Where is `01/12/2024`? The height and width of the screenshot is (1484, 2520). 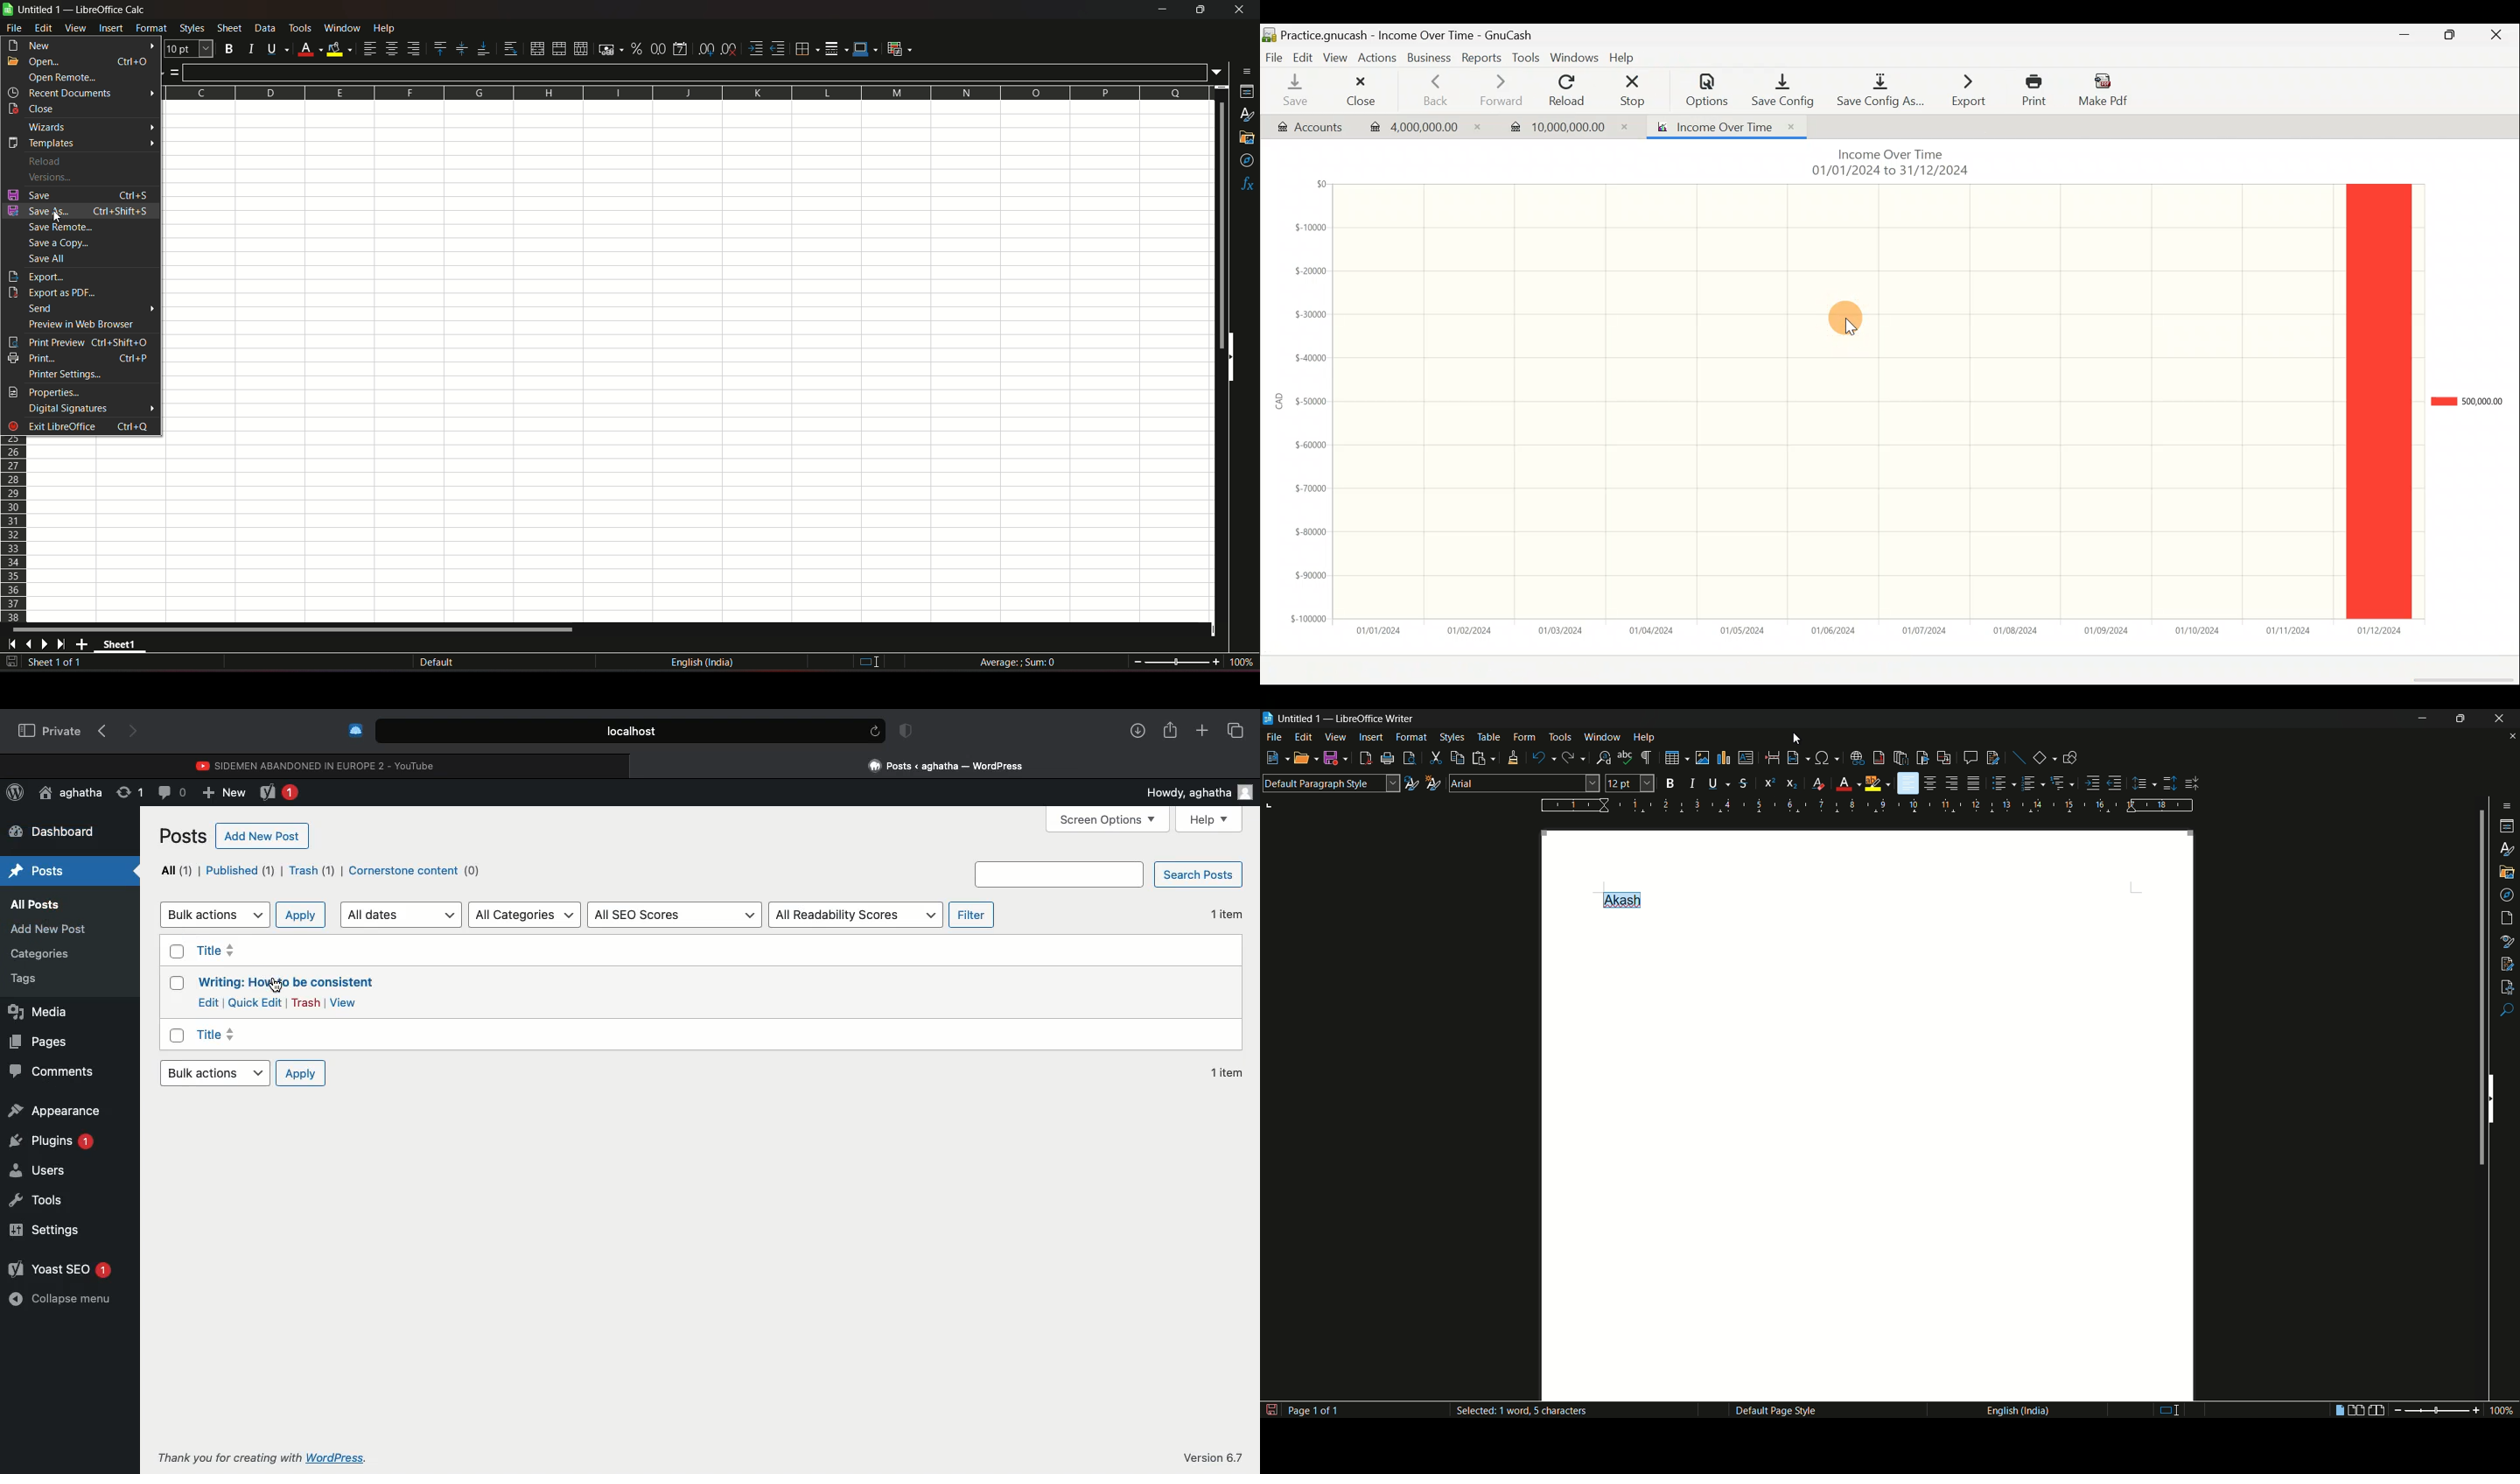
01/12/2024 is located at coordinates (2380, 630).